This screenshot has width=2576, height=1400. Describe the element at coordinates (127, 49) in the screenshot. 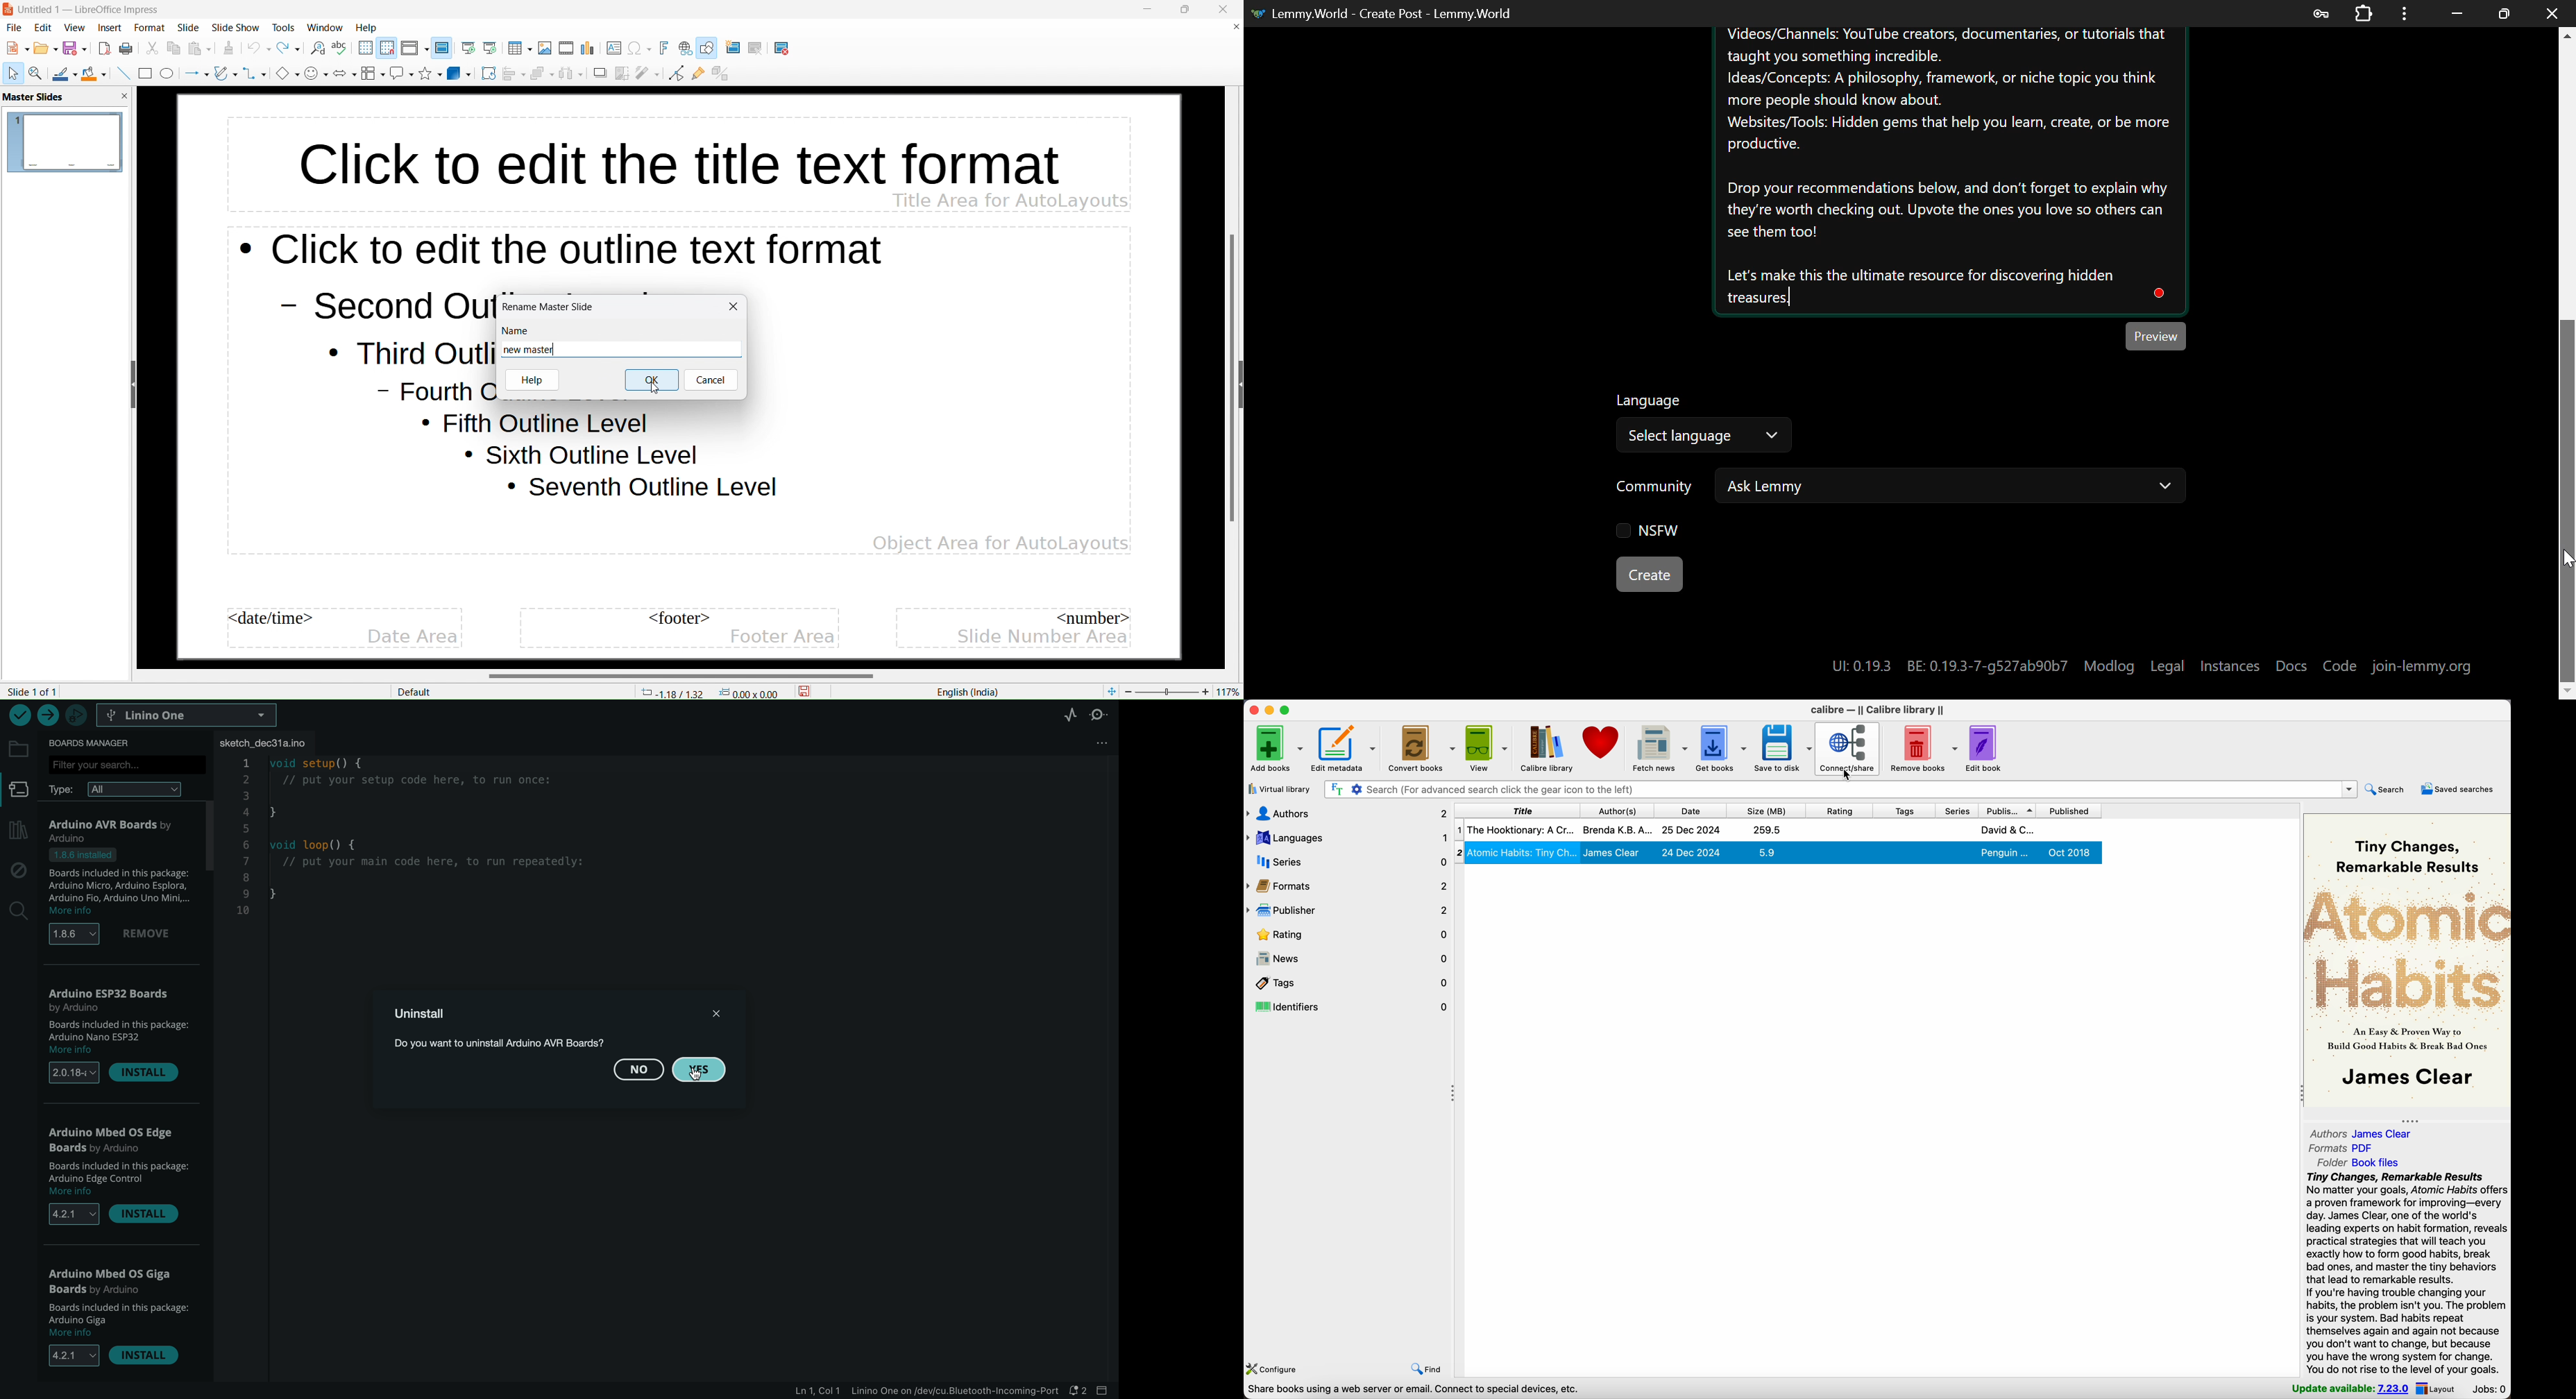

I see `save` at that location.